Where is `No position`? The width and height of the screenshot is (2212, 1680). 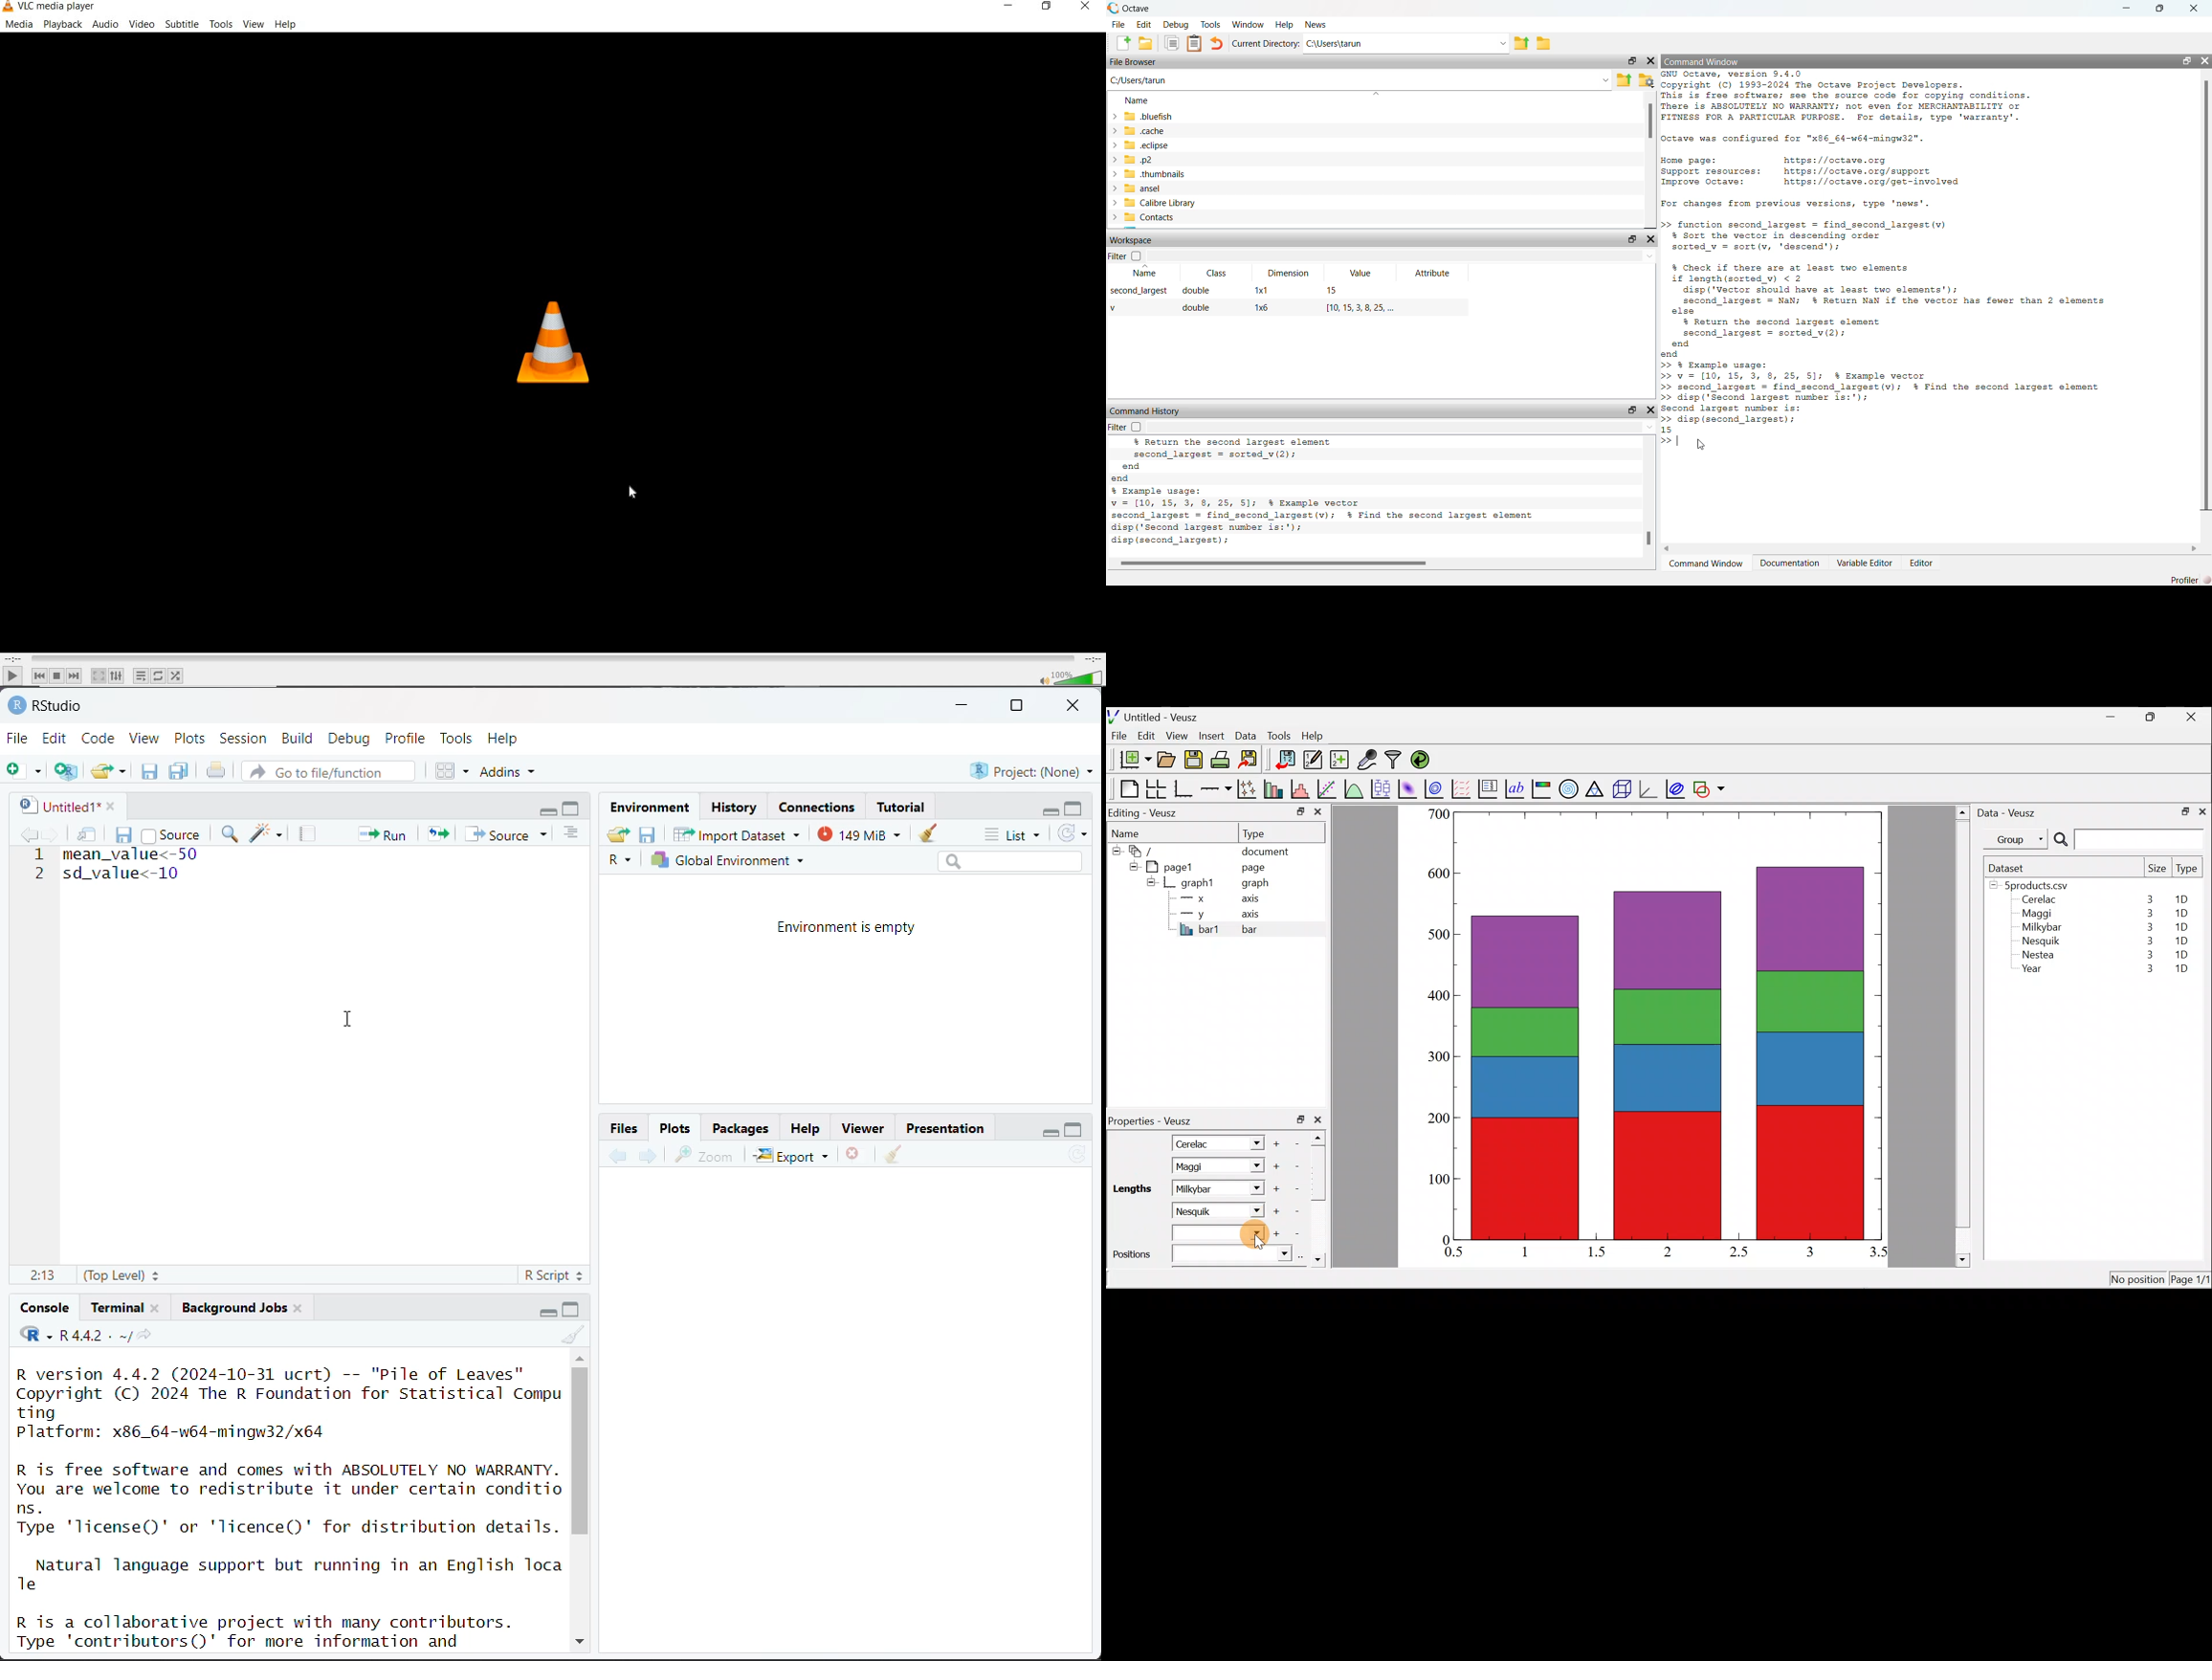 No position is located at coordinates (2138, 1280).